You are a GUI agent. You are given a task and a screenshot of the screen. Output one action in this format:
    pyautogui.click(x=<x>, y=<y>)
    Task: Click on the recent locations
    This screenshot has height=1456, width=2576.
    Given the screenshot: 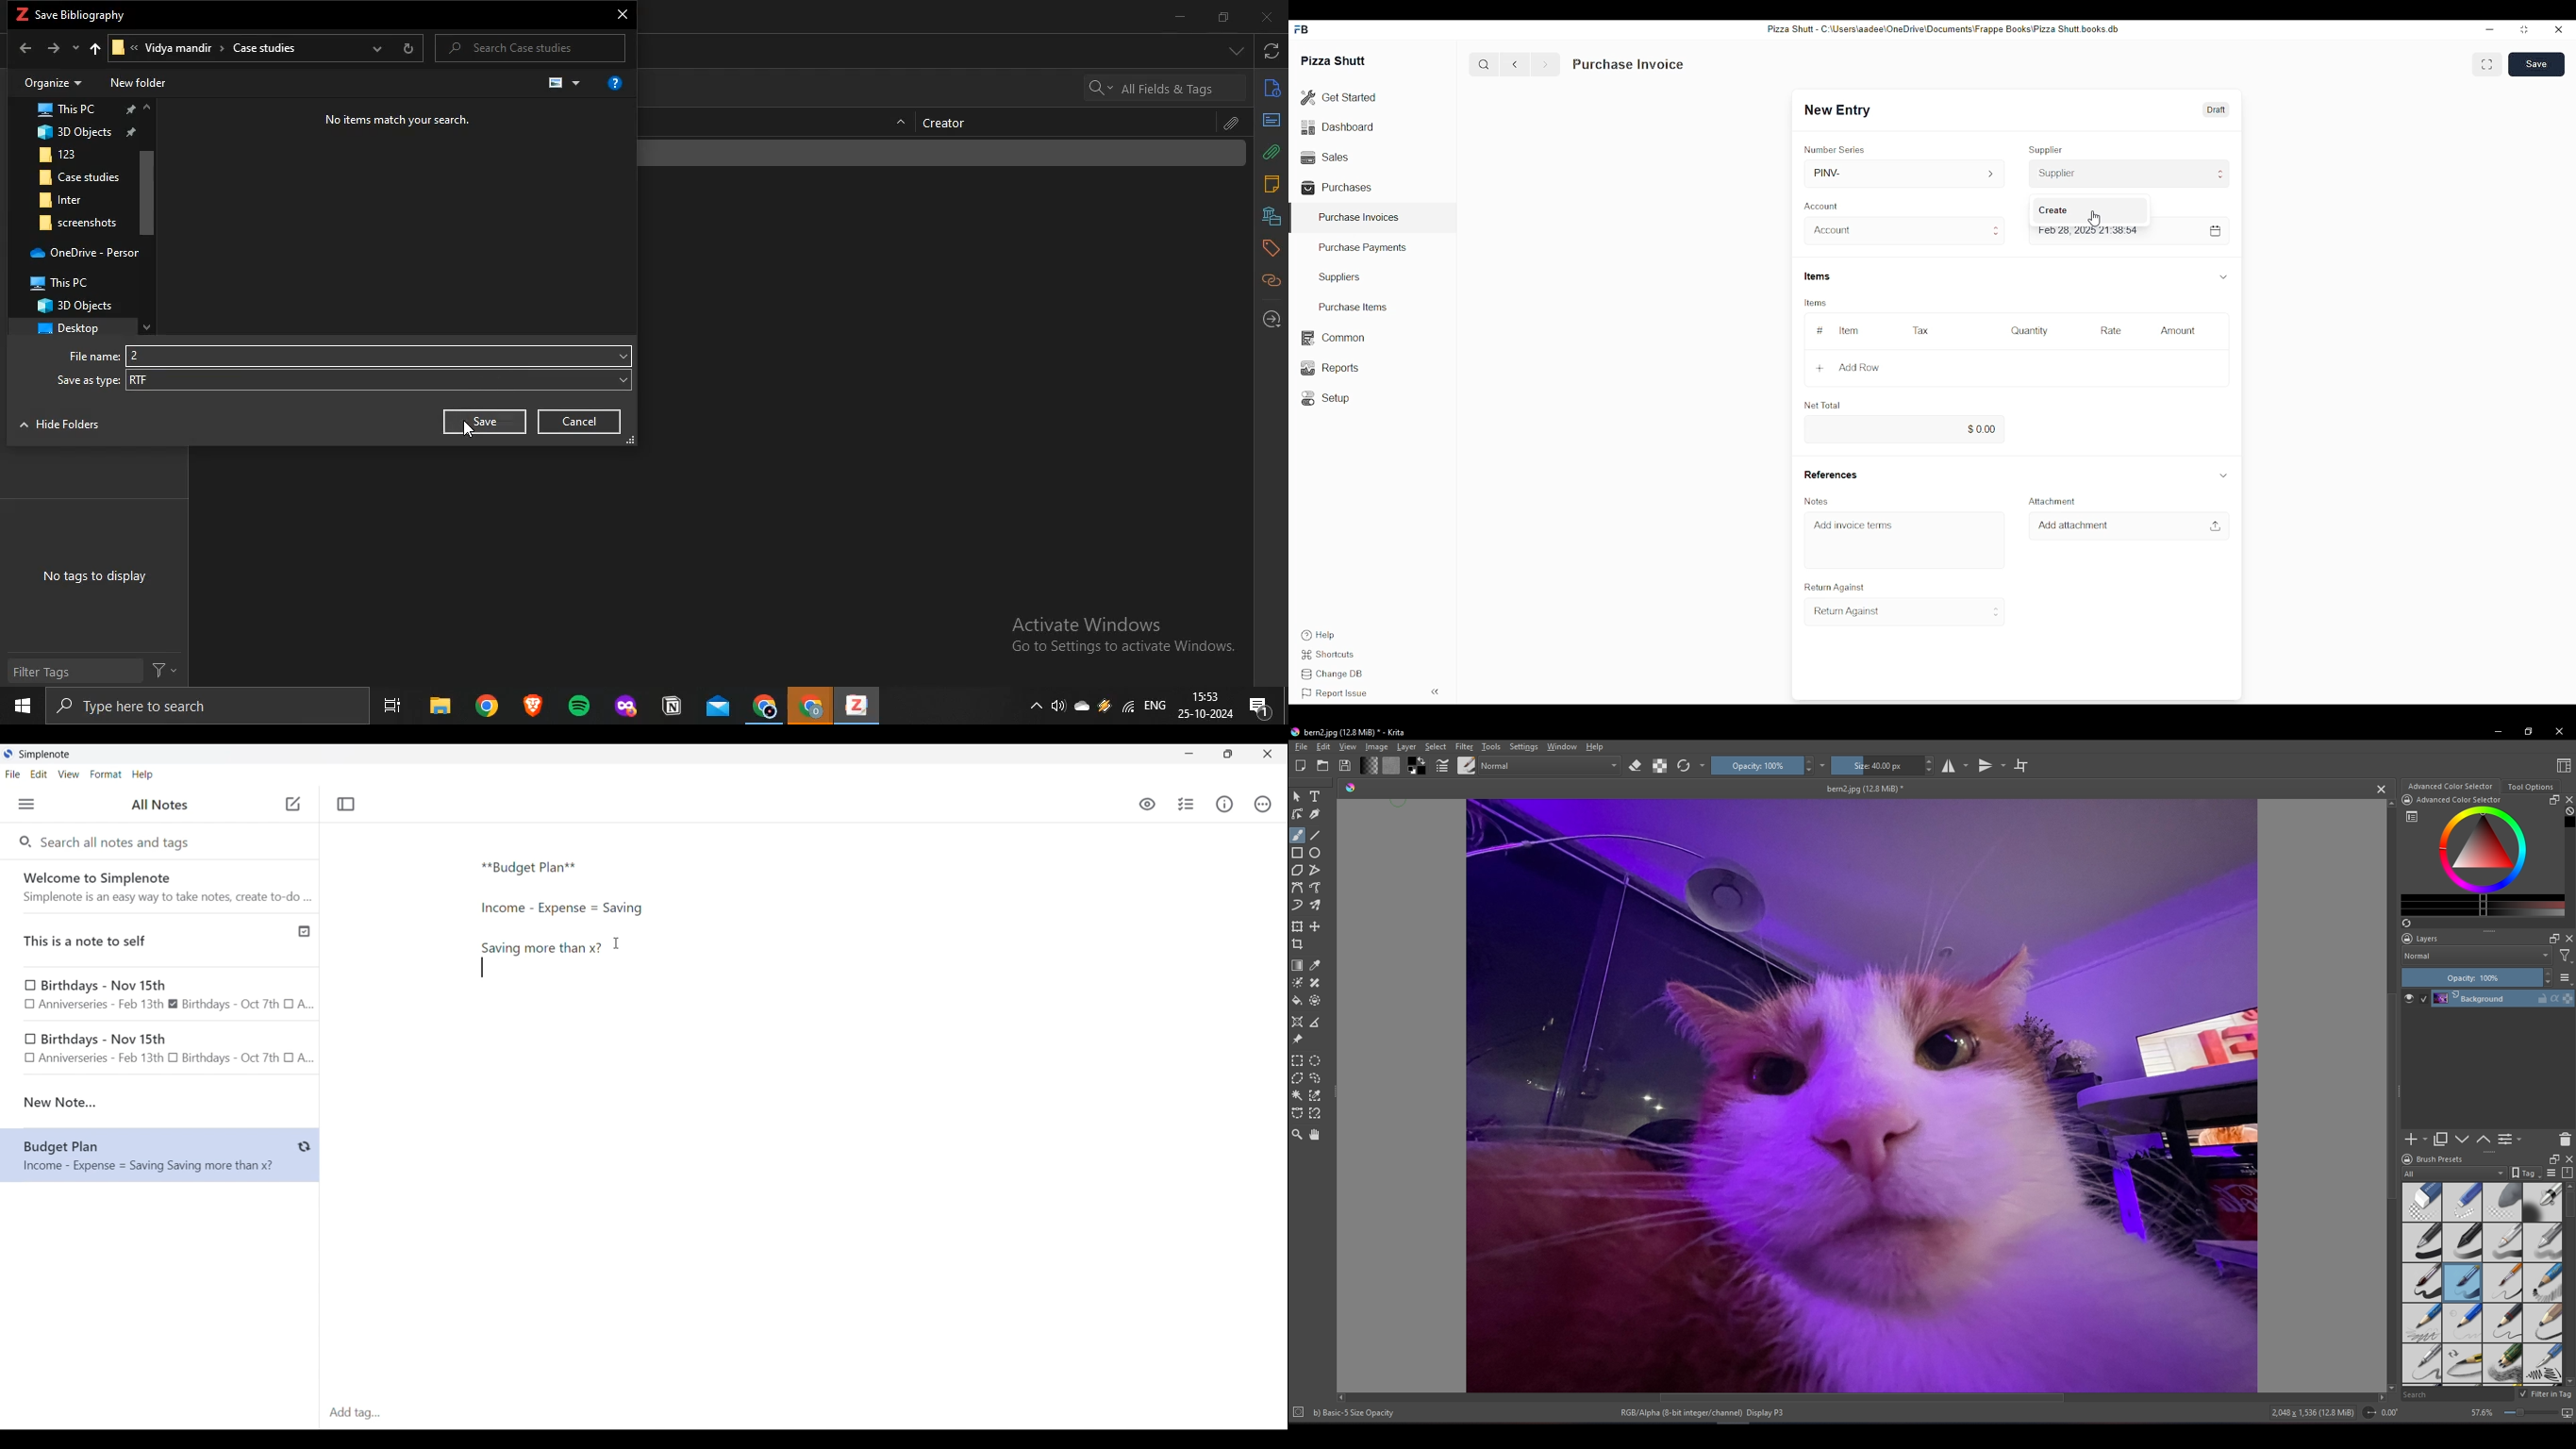 What is the action you would take?
    pyautogui.click(x=76, y=50)
    